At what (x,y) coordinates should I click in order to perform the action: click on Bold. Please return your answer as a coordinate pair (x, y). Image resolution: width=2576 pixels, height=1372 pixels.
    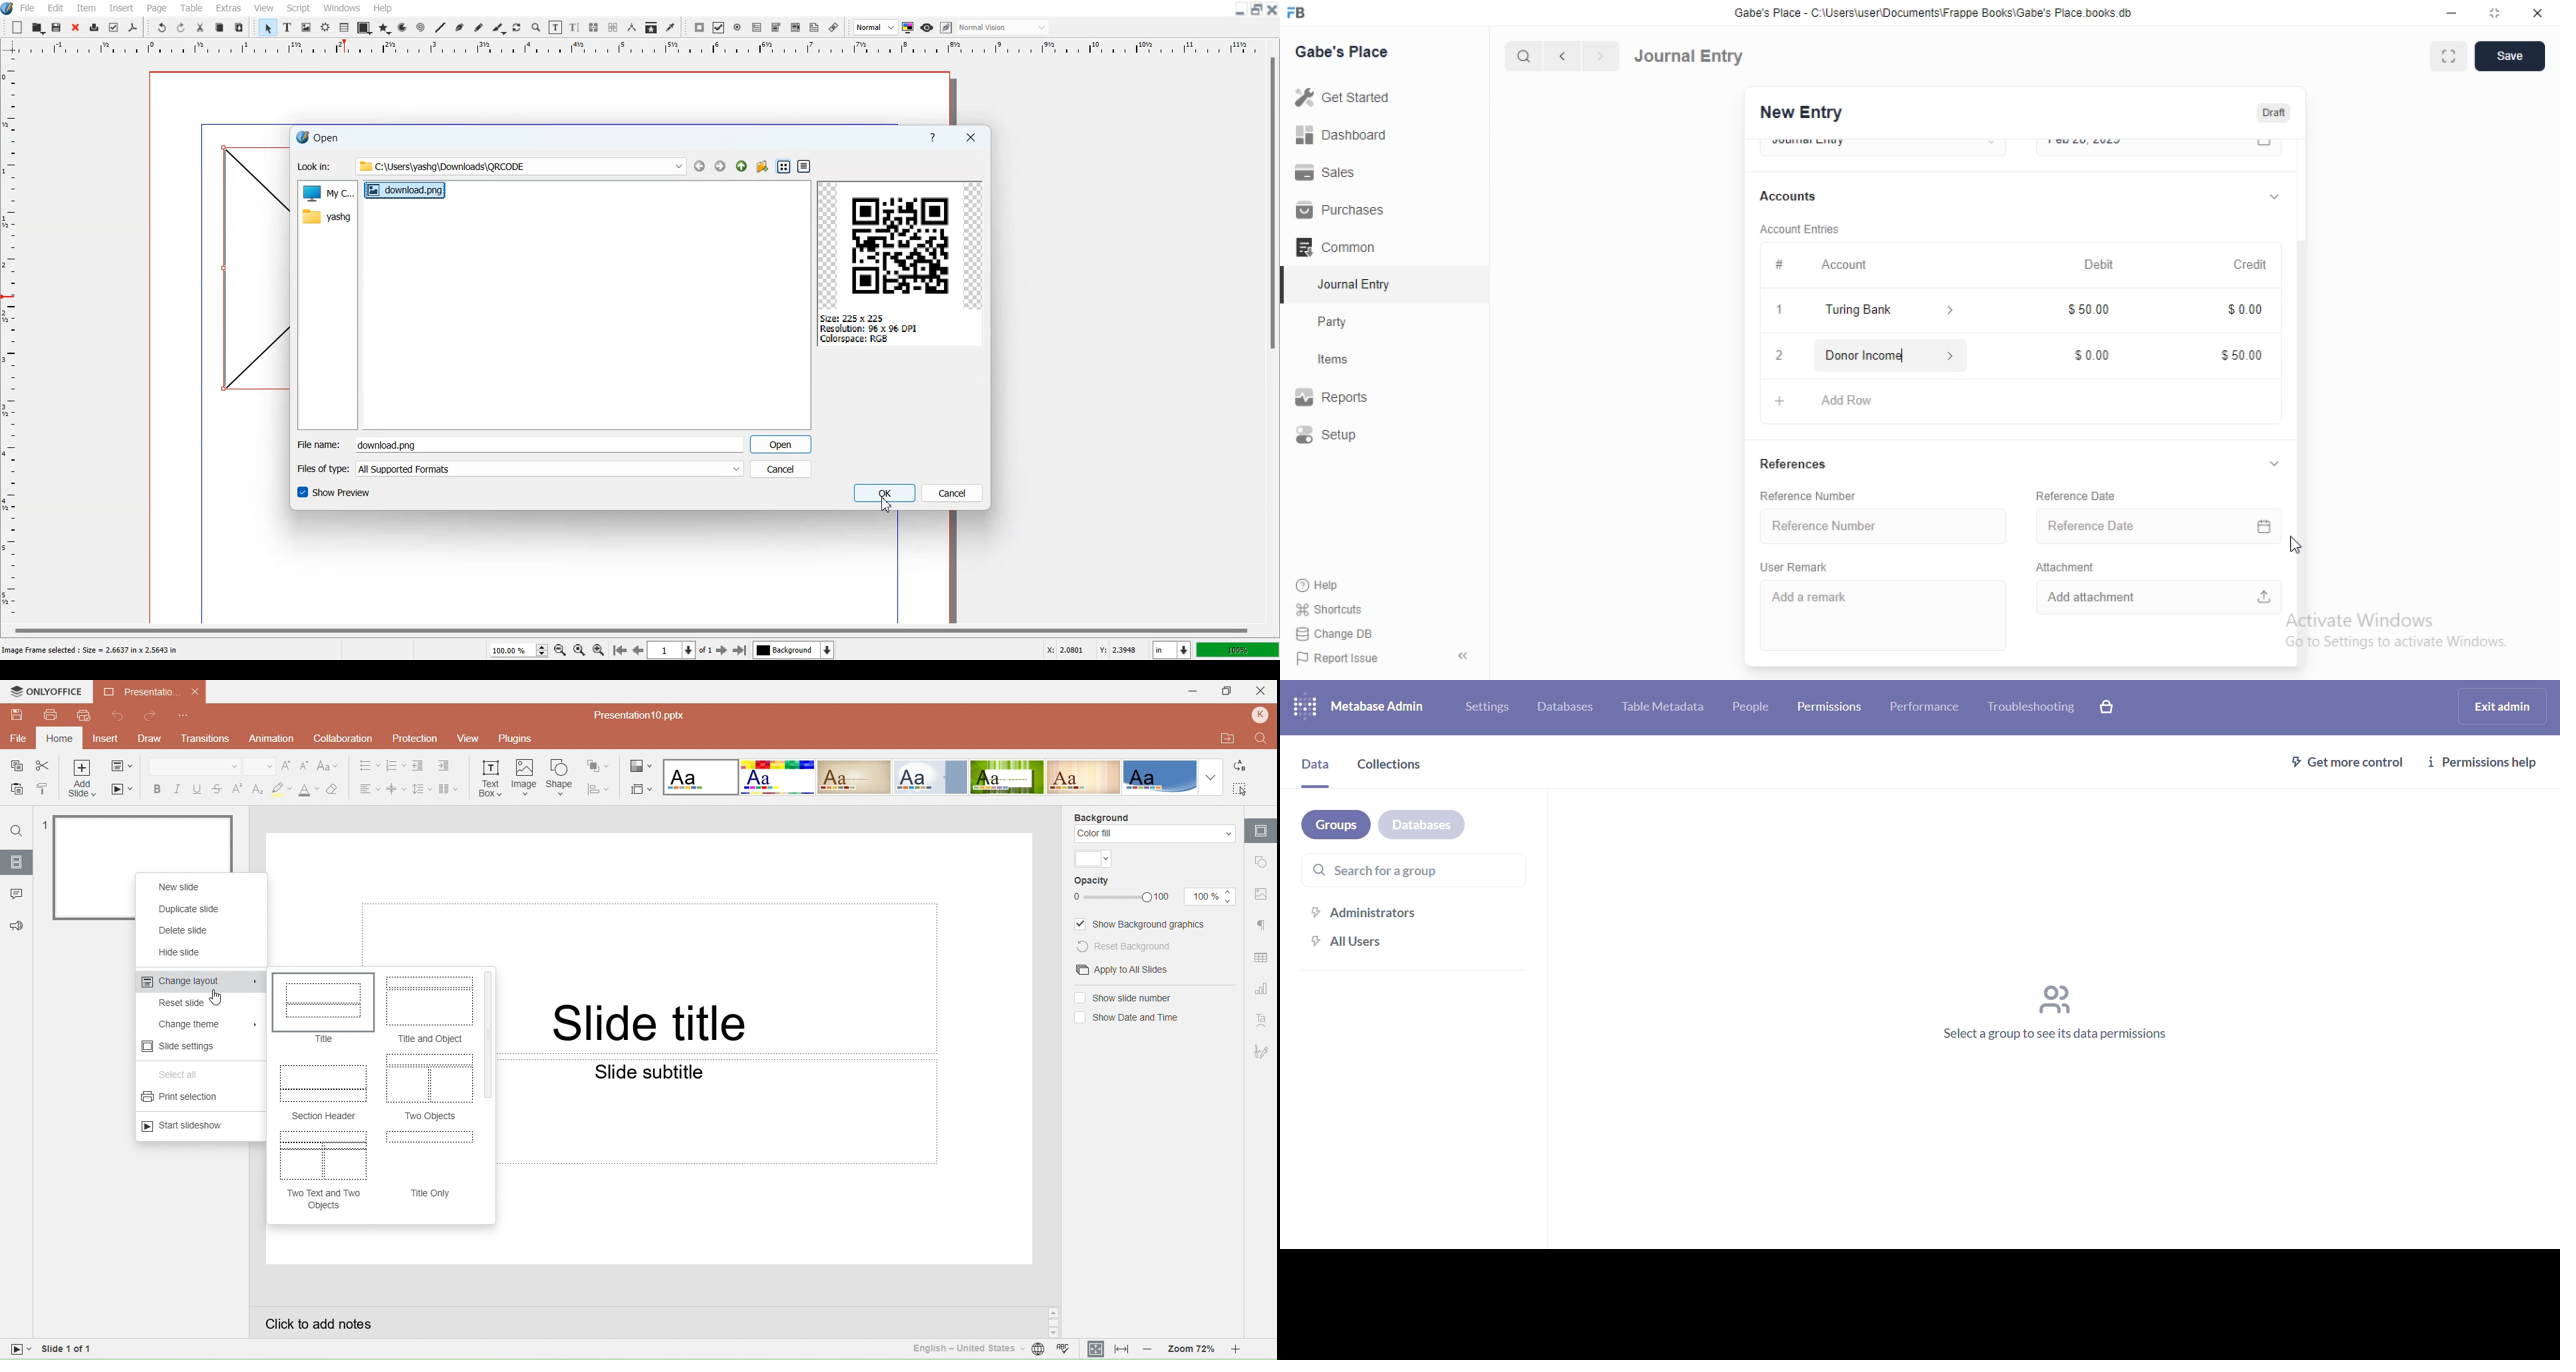
    Looking at the image, I should click on (155, 788).